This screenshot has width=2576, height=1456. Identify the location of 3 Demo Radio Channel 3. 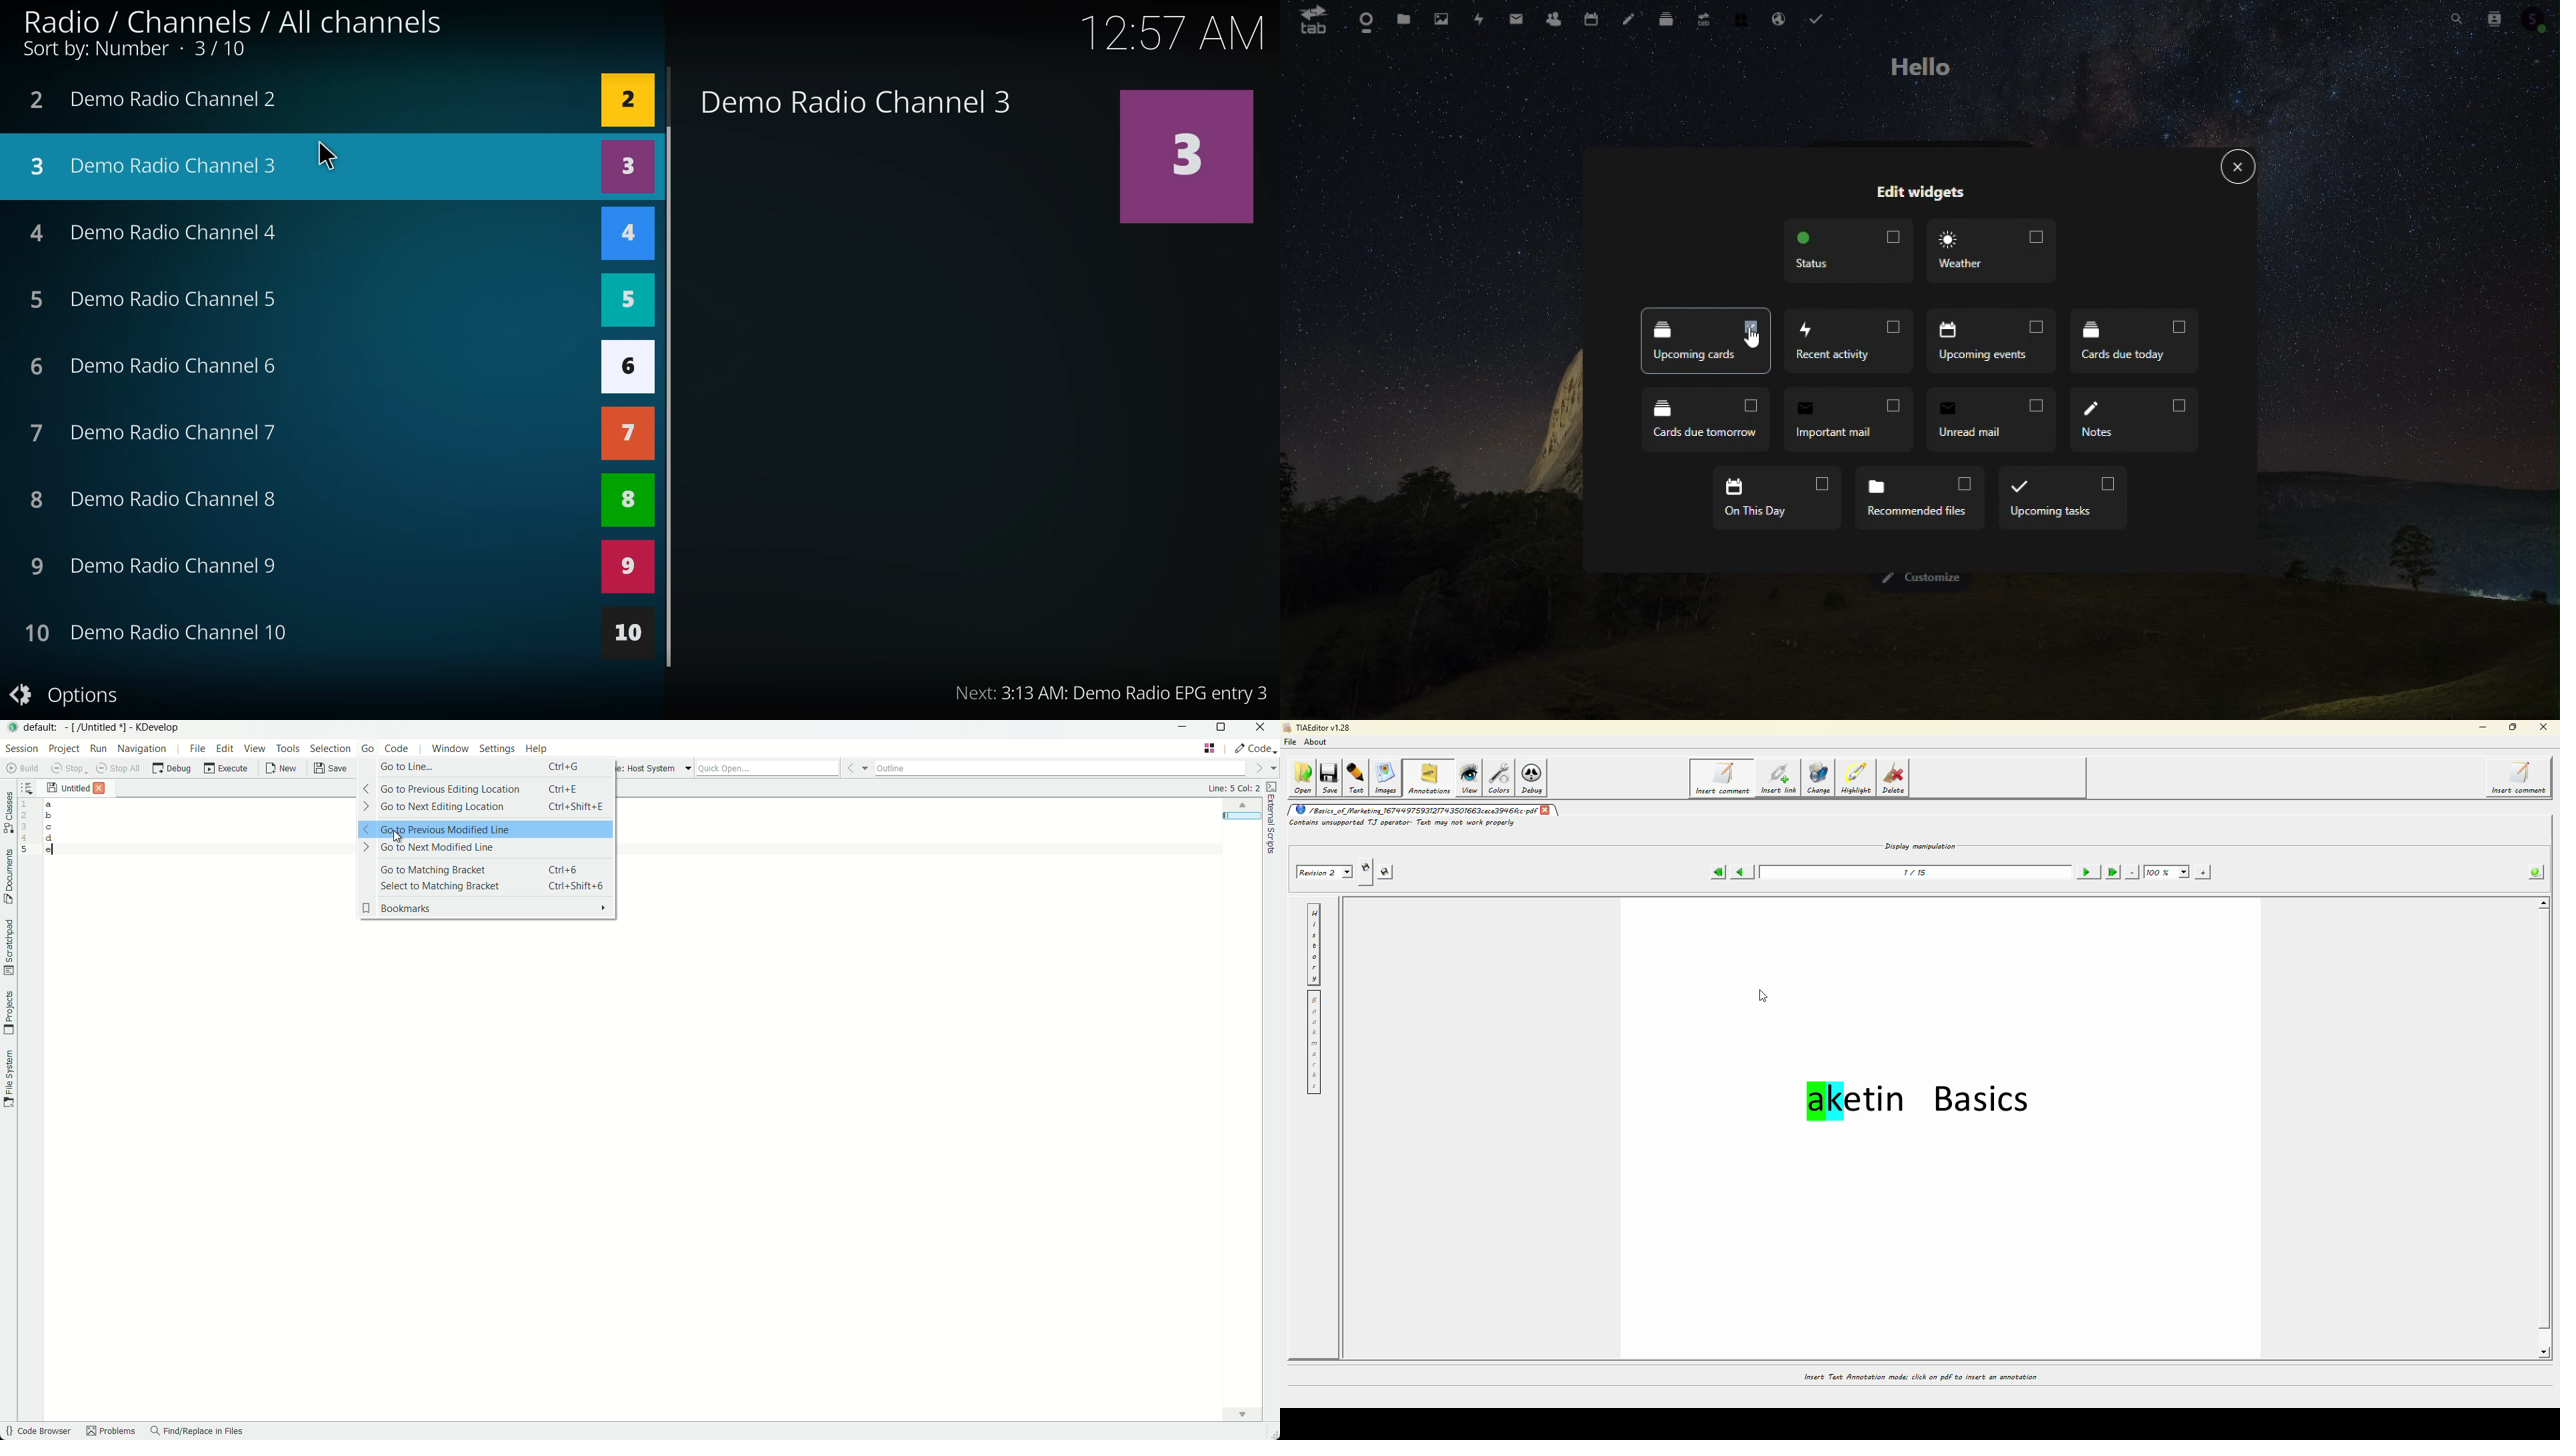
(301, 162).